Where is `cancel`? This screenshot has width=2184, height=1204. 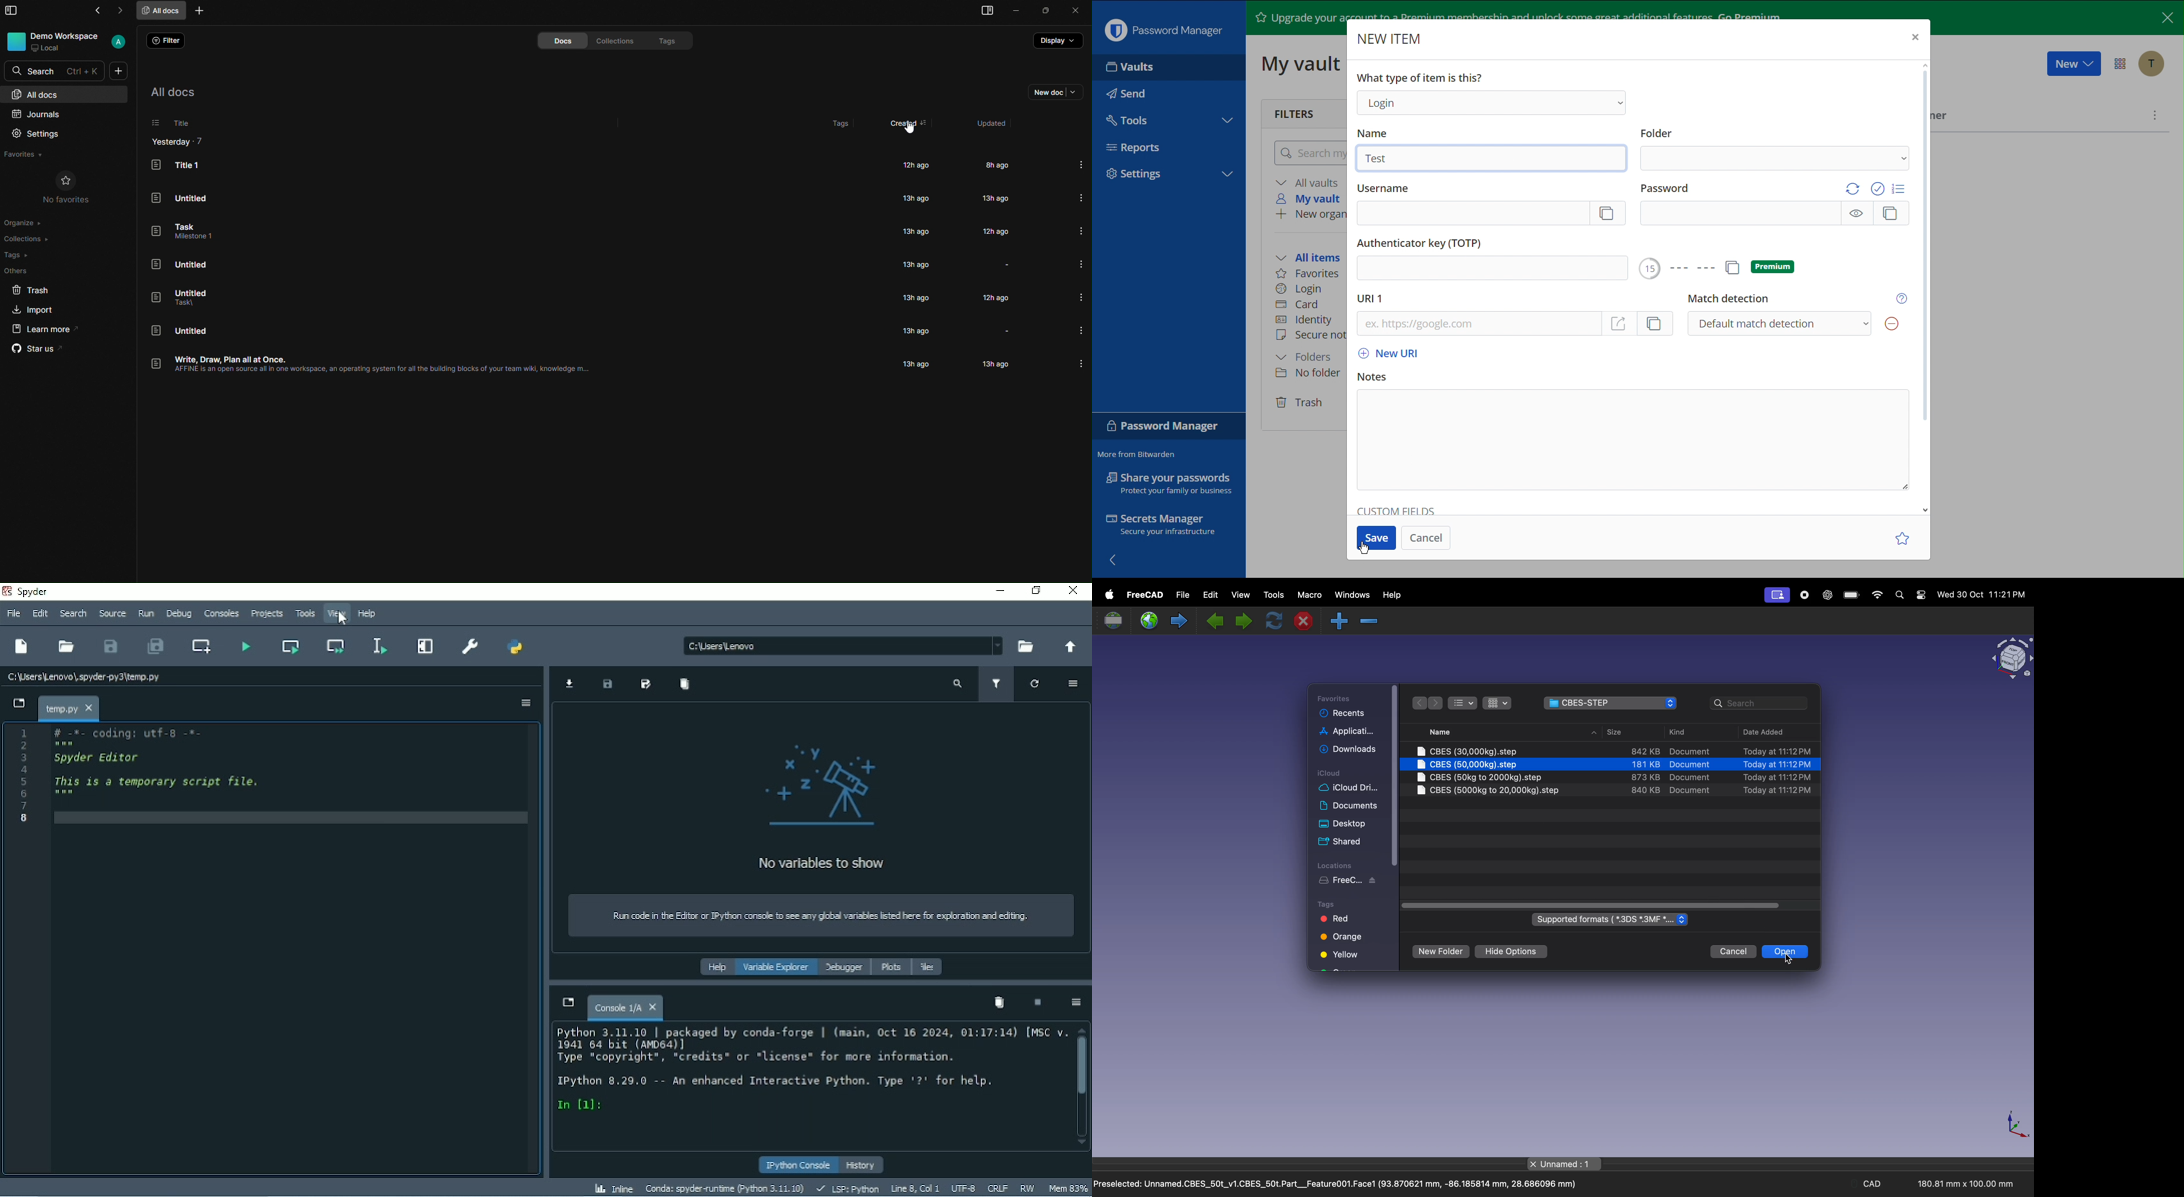 cancel is located at coordinates (1732, 951).